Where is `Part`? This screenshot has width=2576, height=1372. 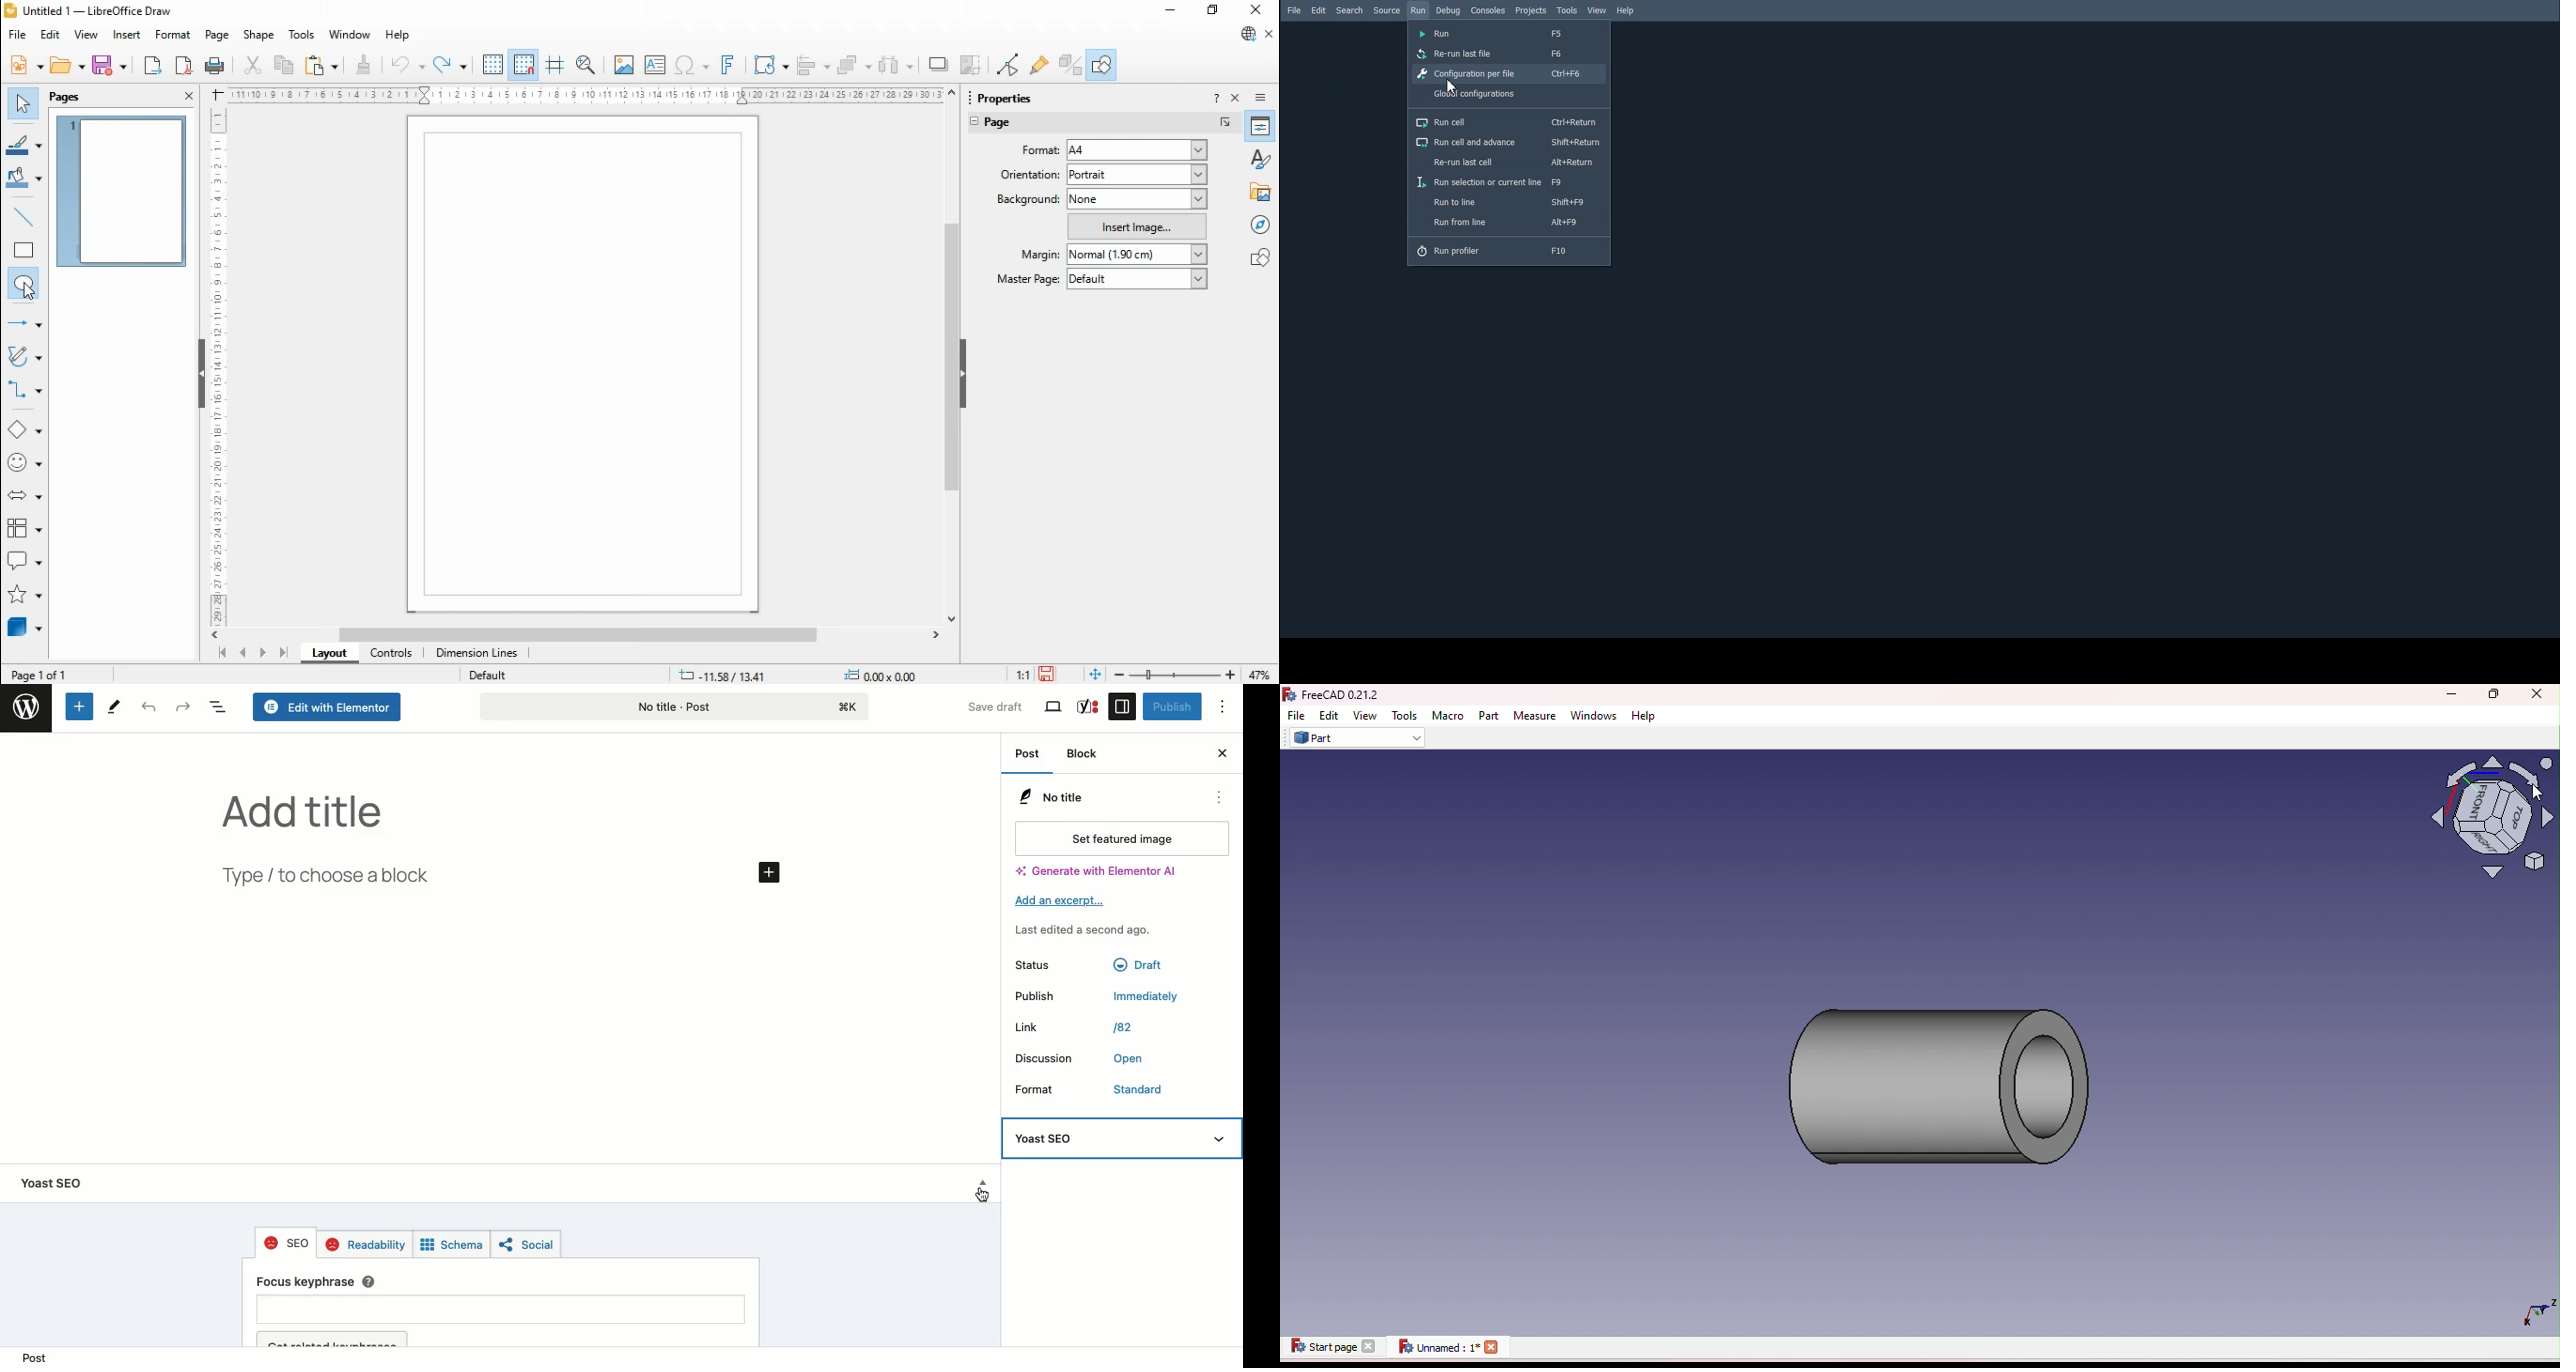
Part is located at coordinates (1360, 738).